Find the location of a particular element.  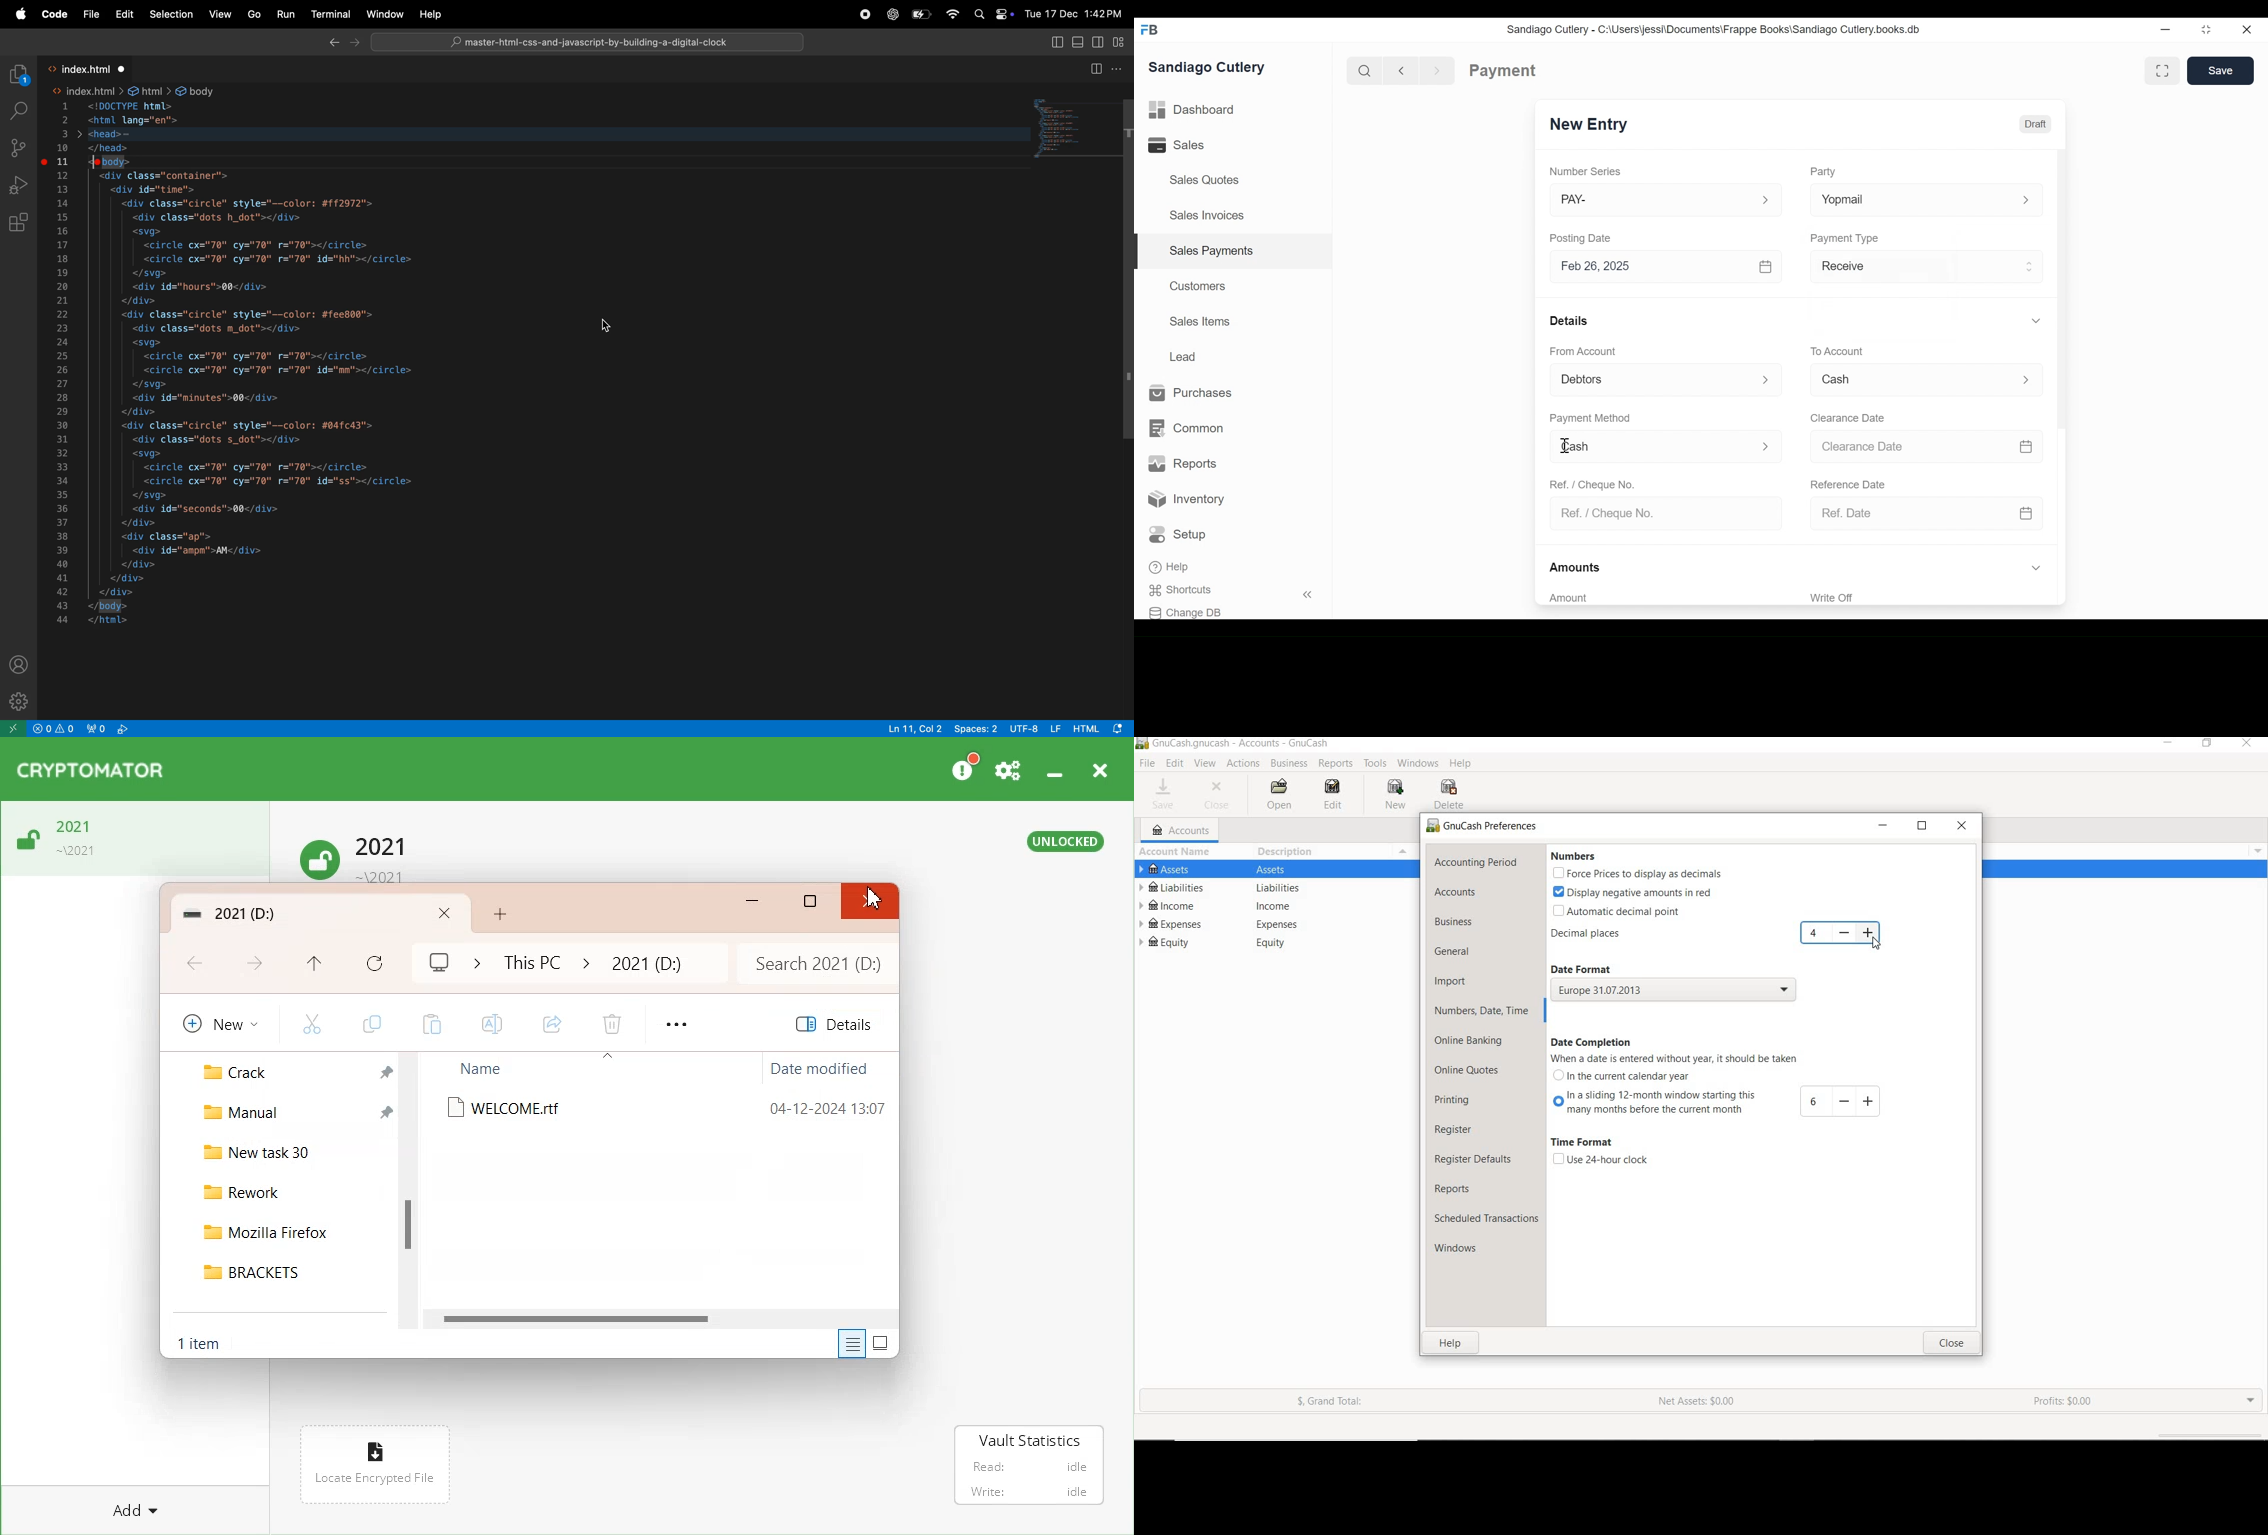

business is located at coordinates (1457, 922).